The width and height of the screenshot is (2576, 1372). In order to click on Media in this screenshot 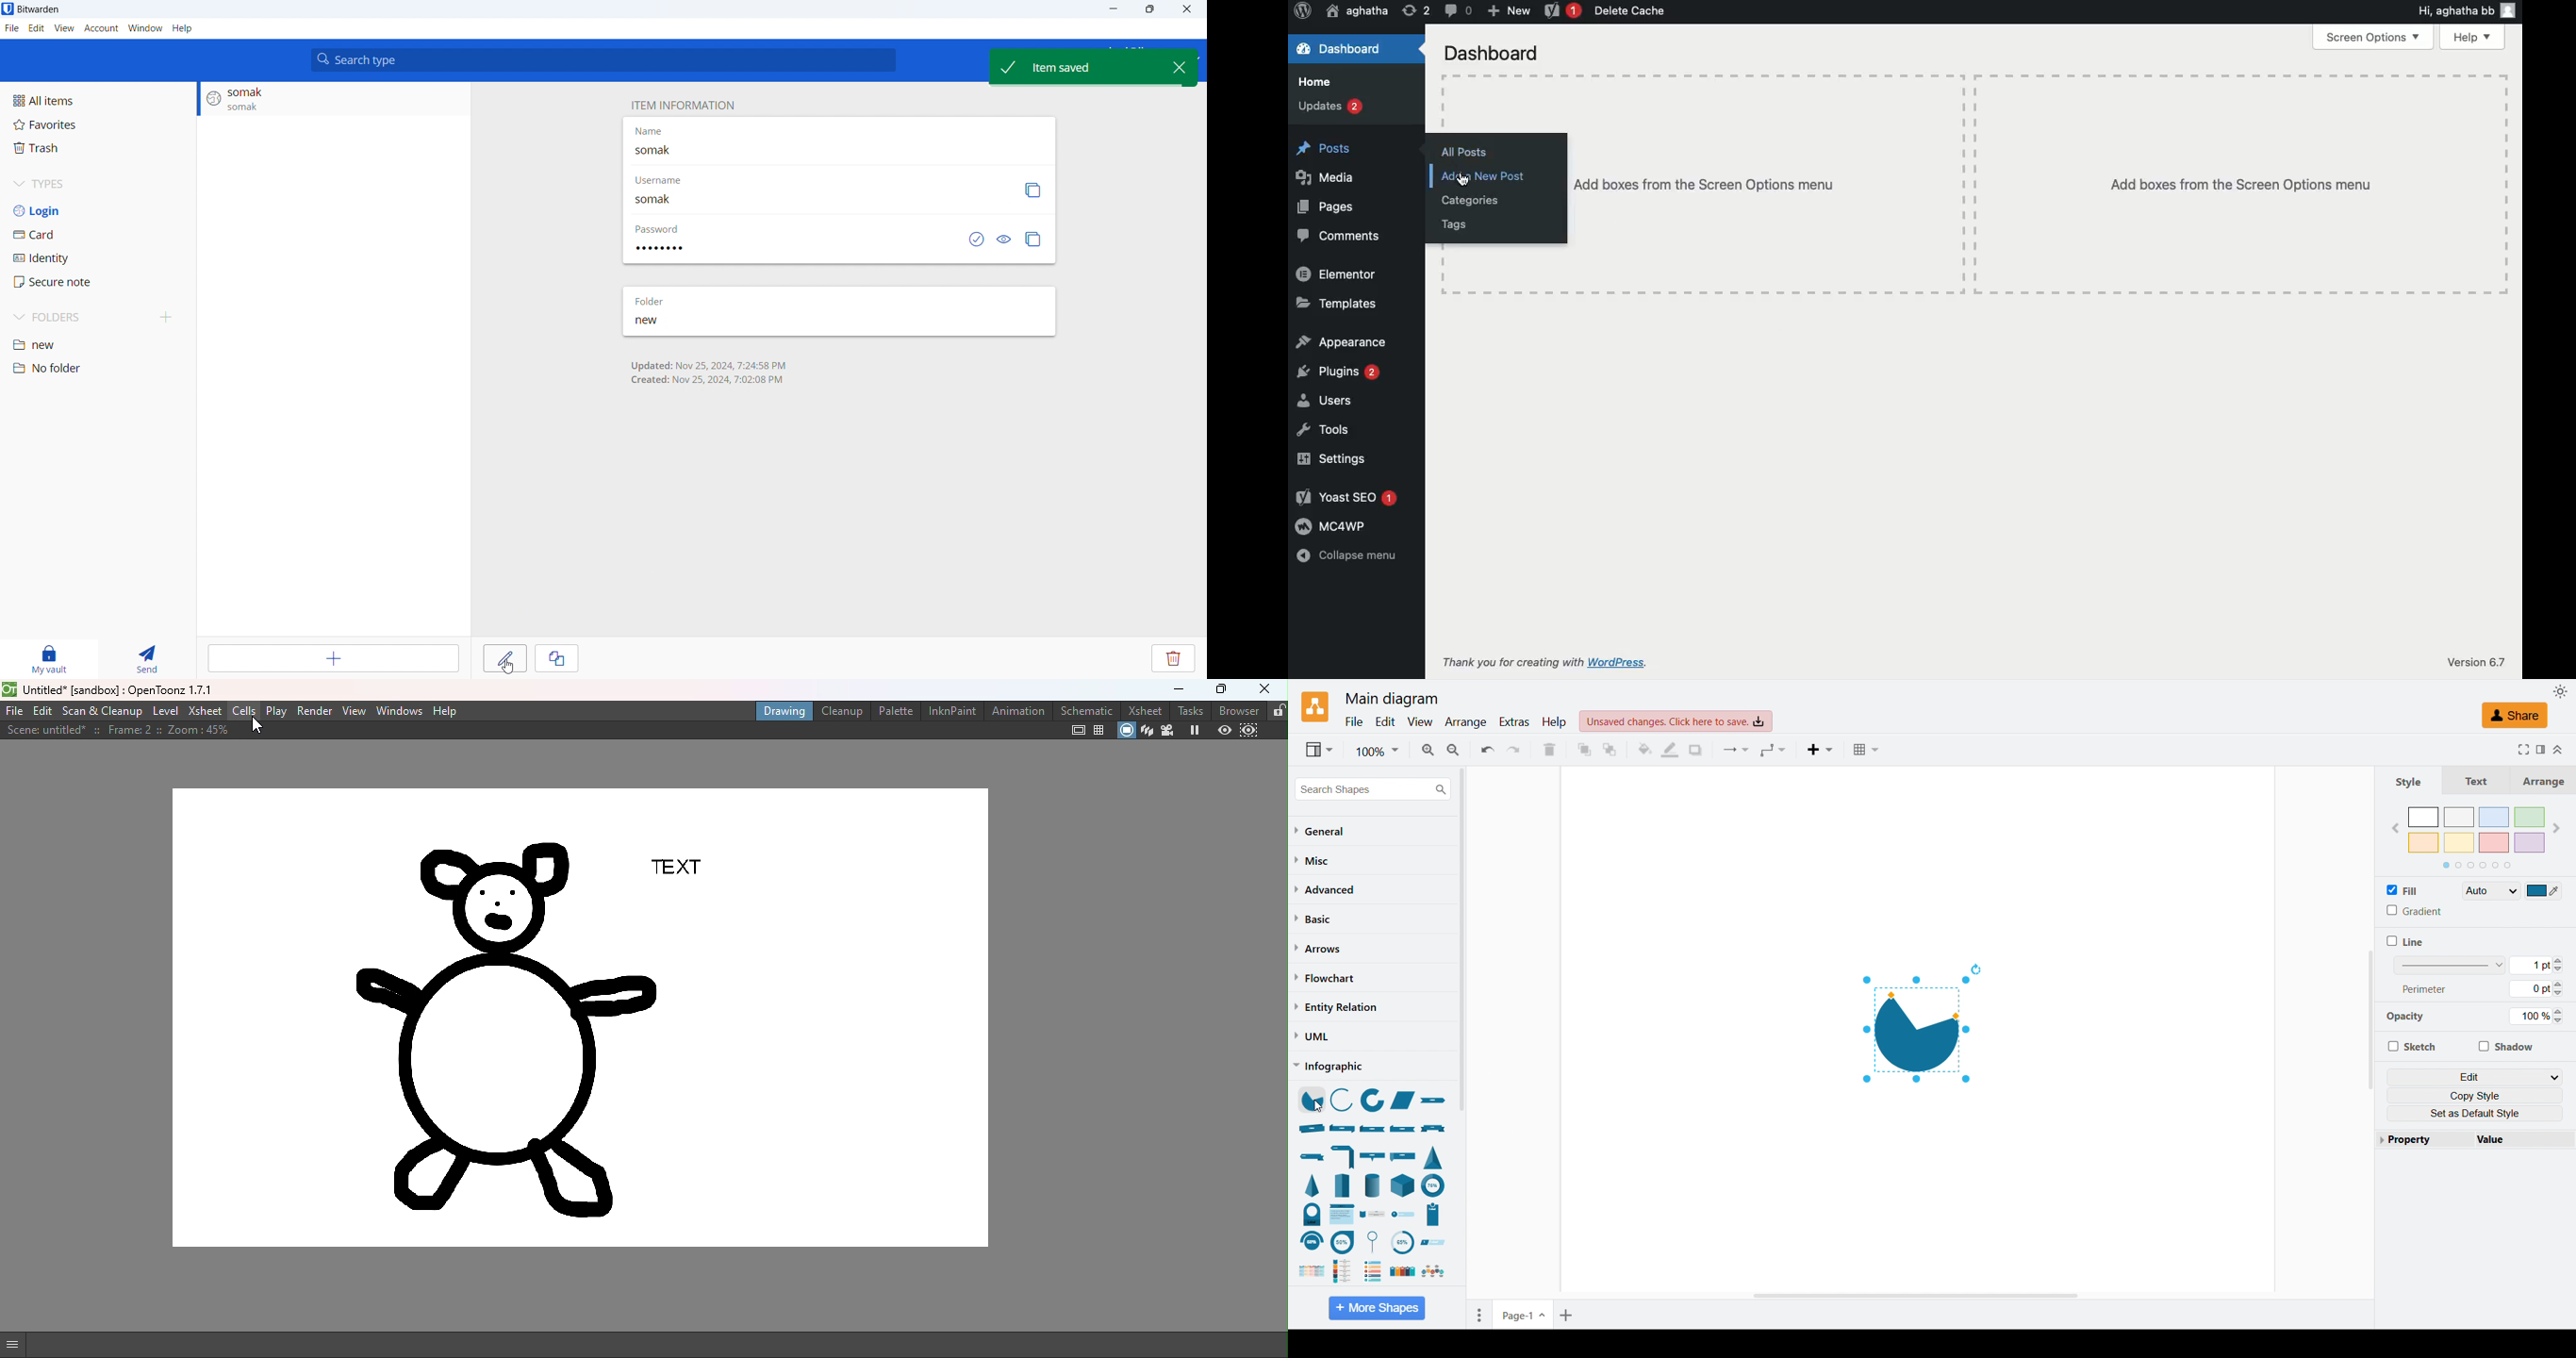, I will do `click(1324, 177)`.